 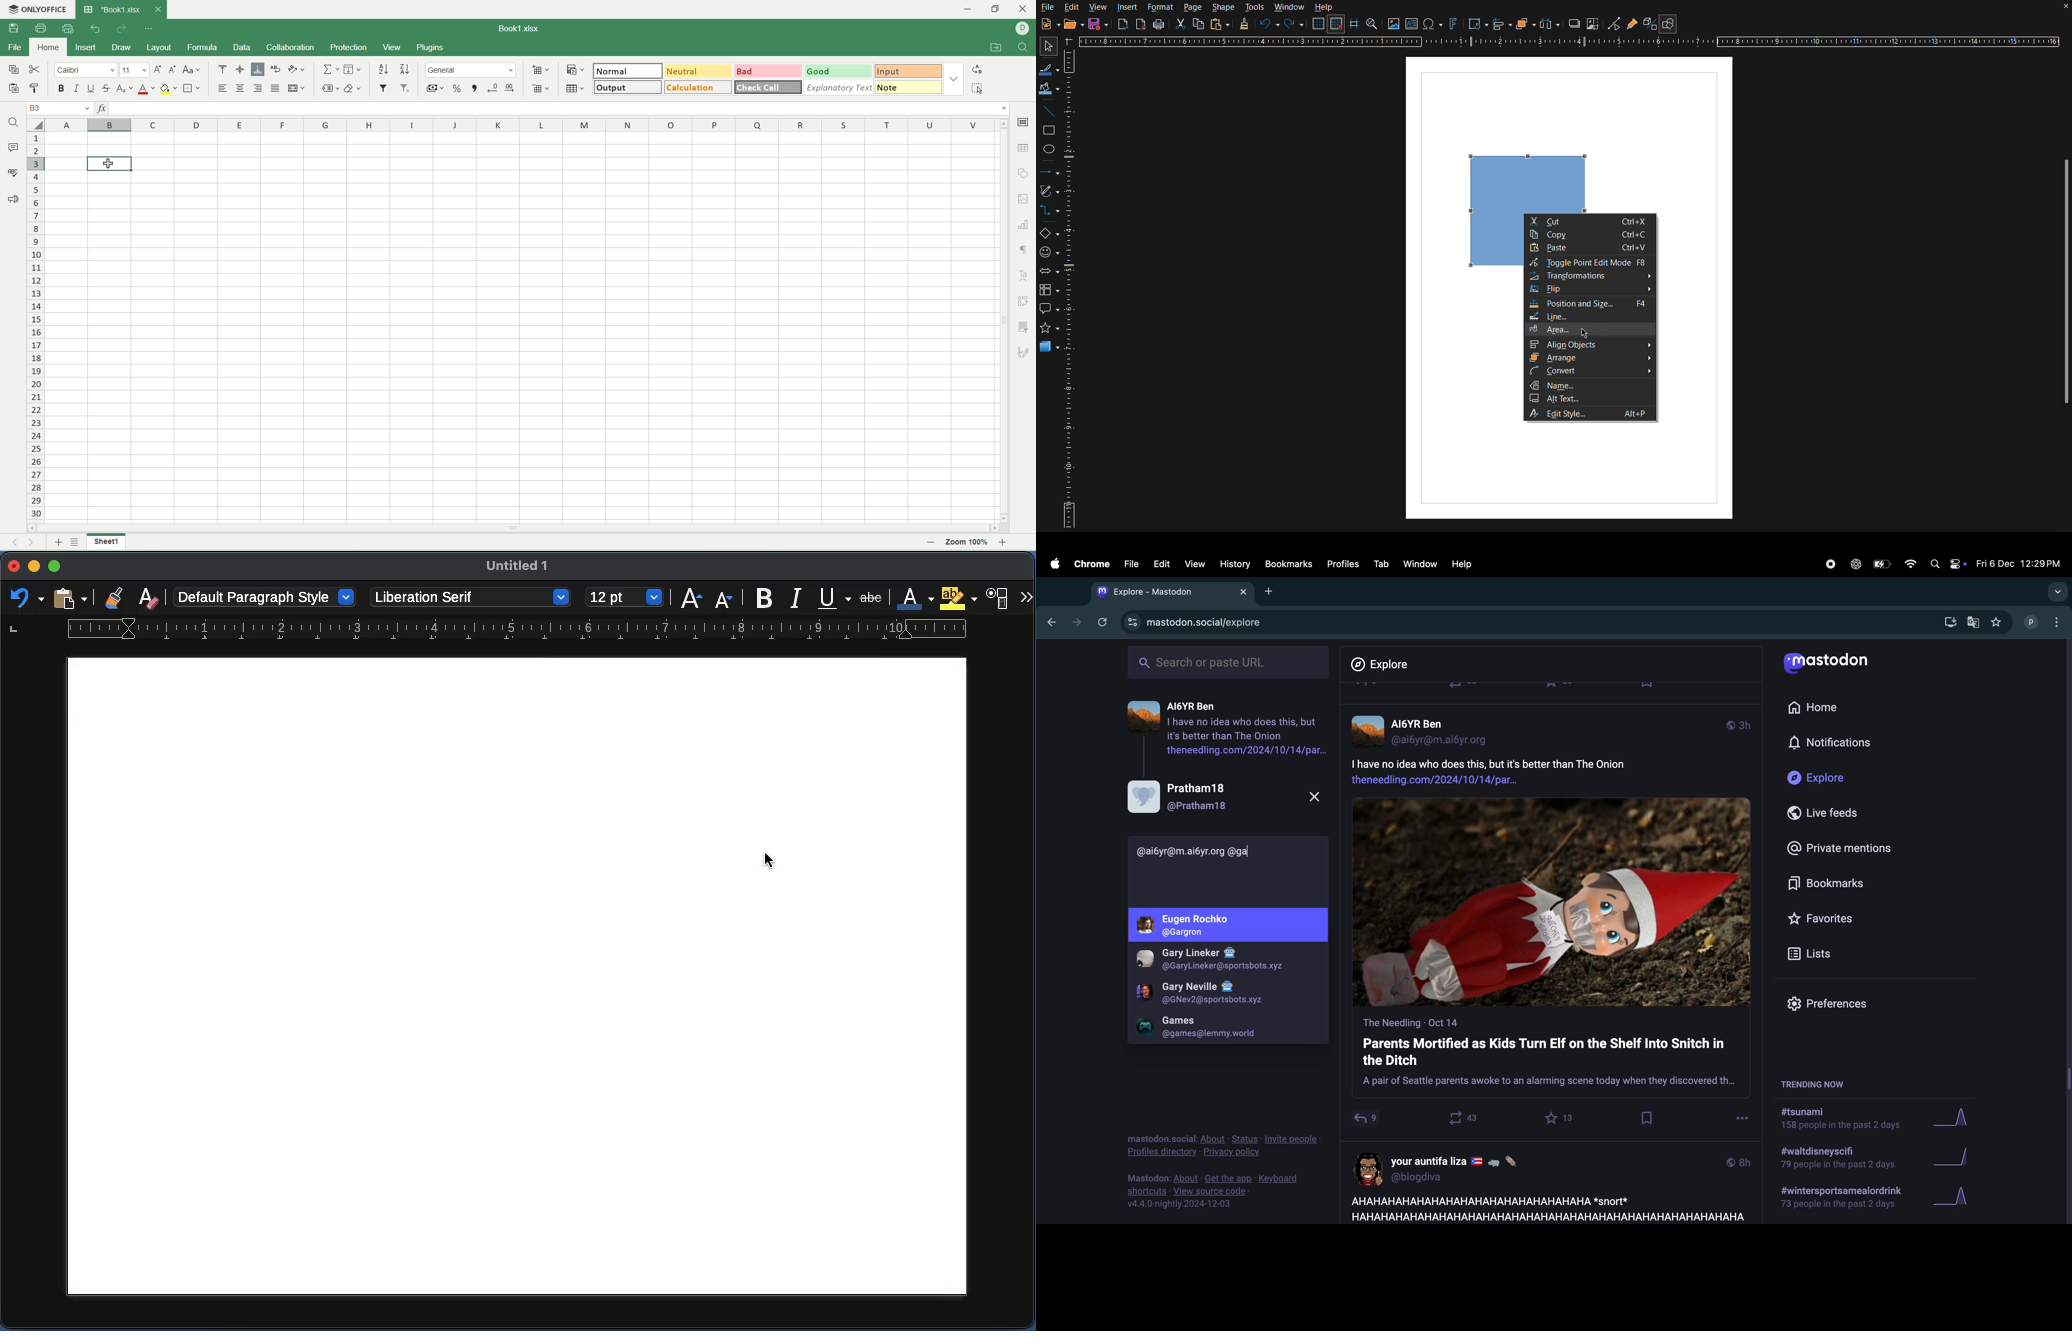 I want to click on date and time, so click(x=2017, y=564).